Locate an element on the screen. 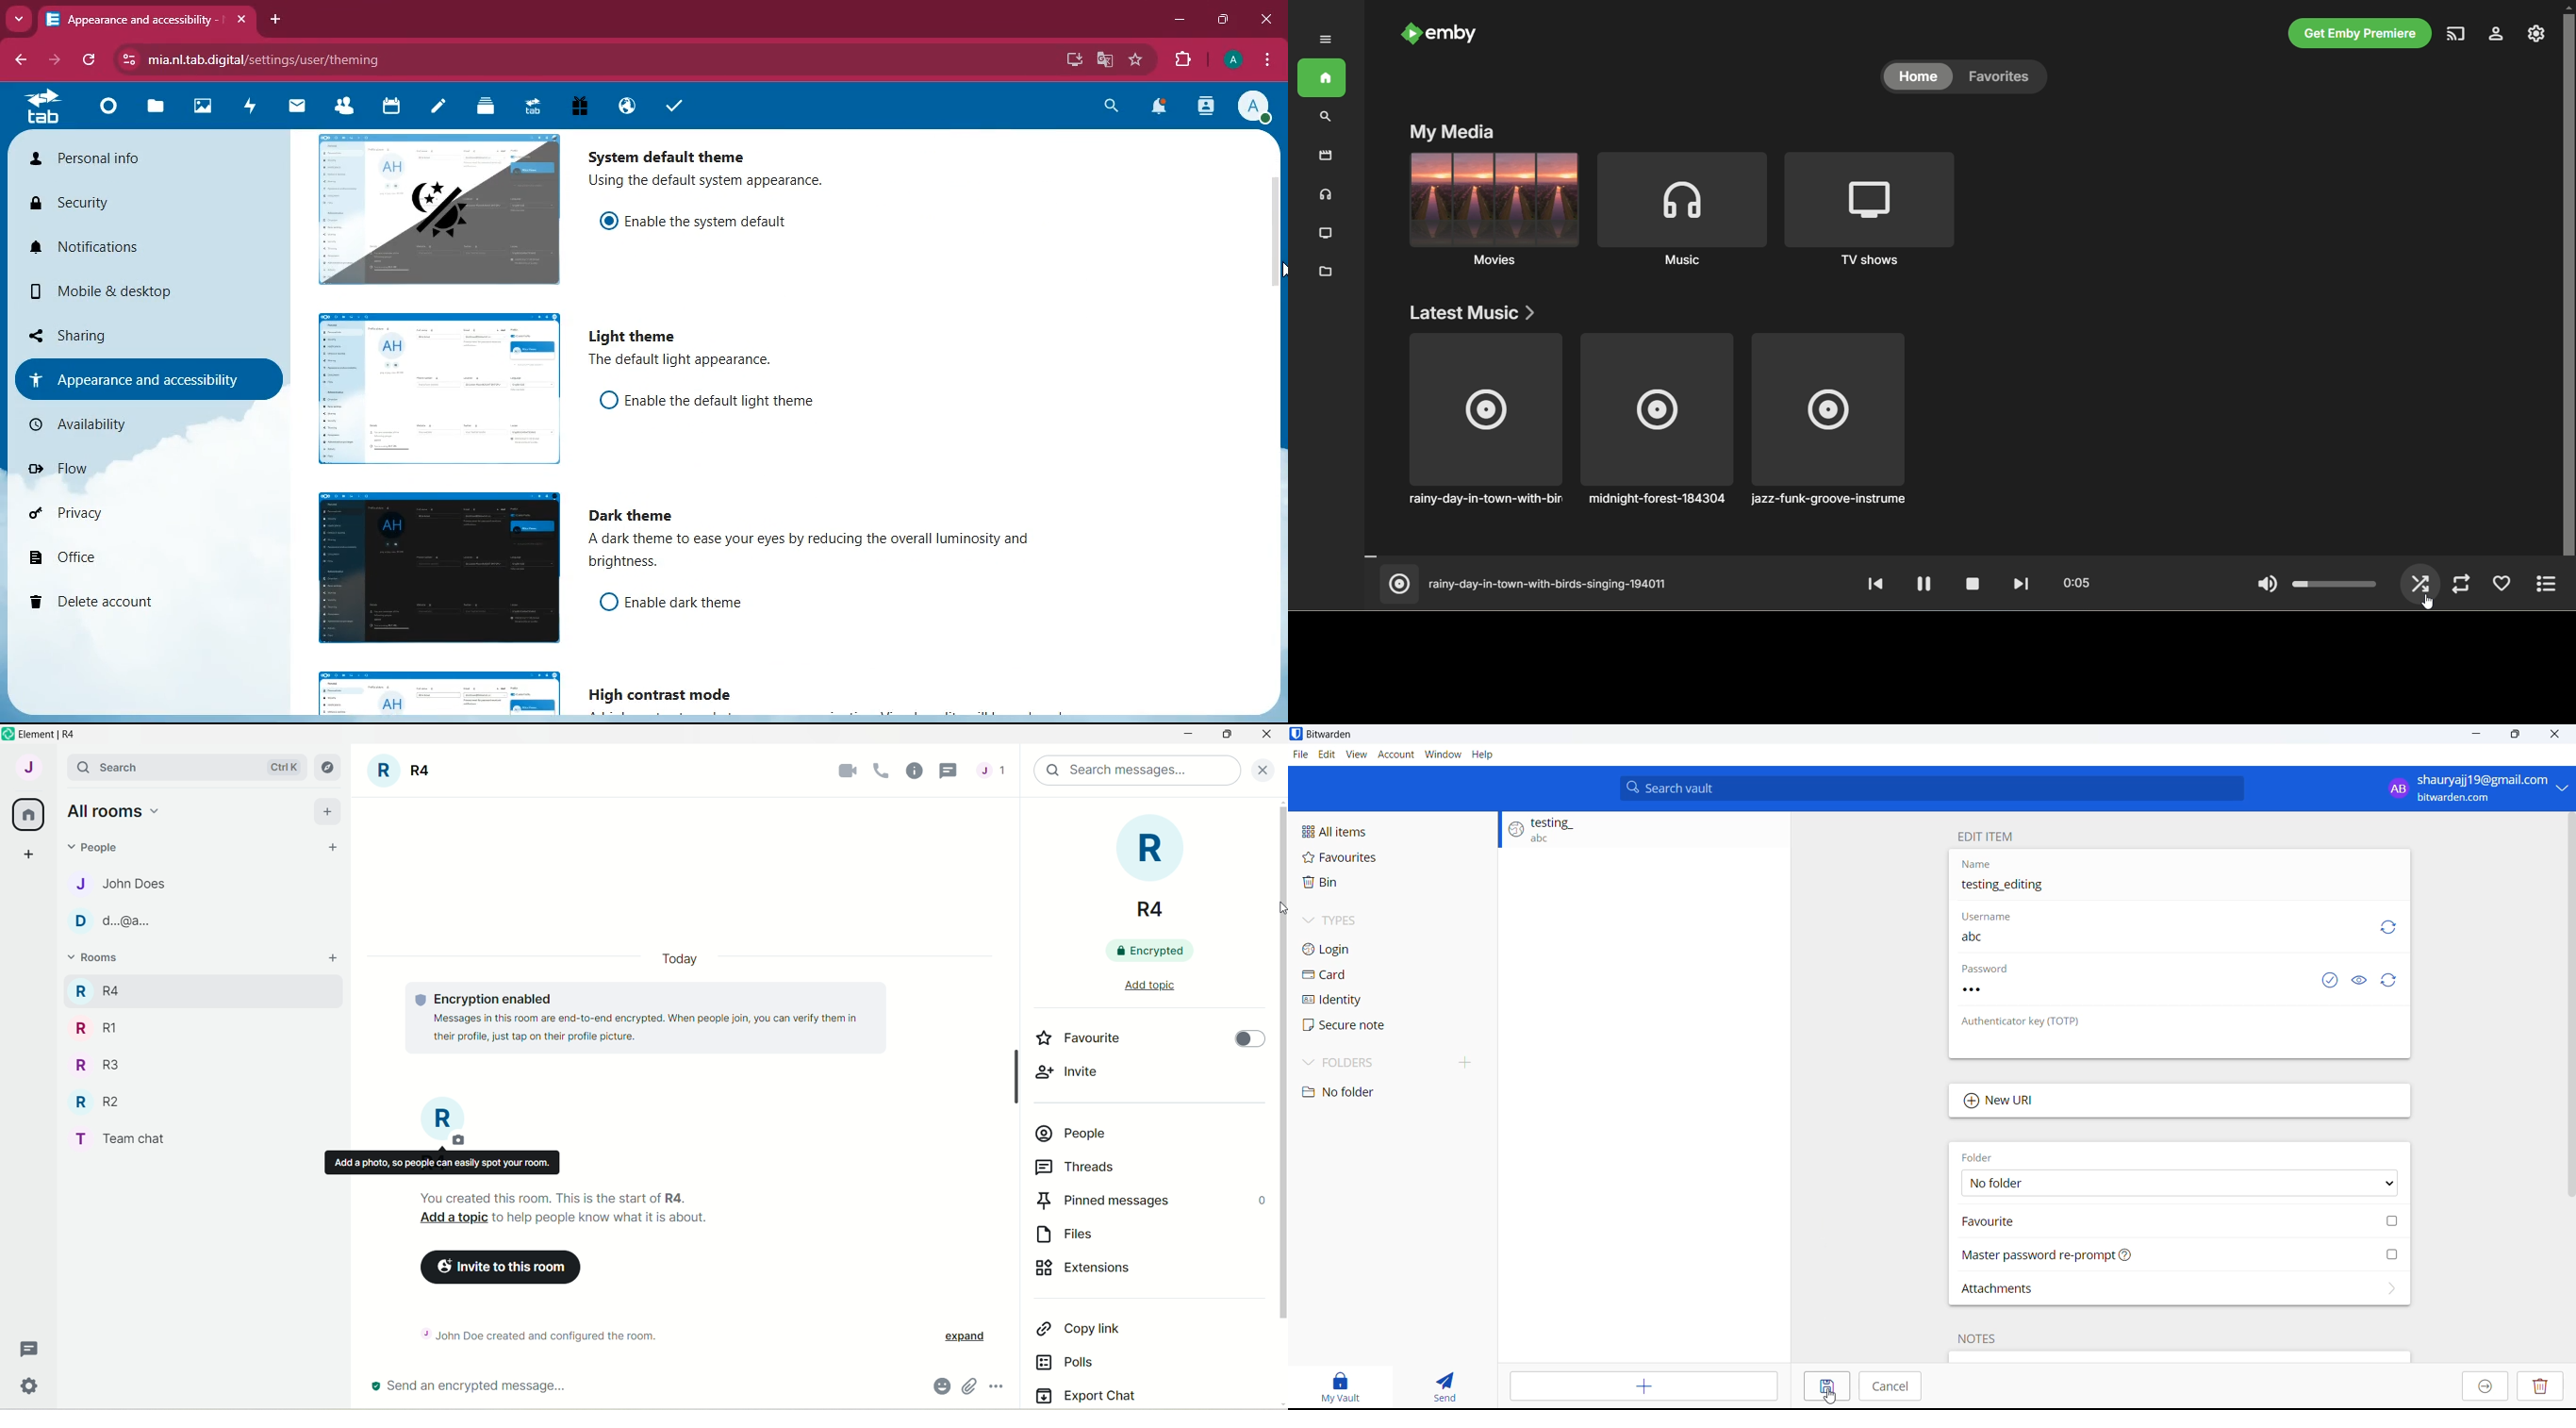 The width and height of the screenshot is (2576, 1428). Card is located at coordinates (1380, 976).